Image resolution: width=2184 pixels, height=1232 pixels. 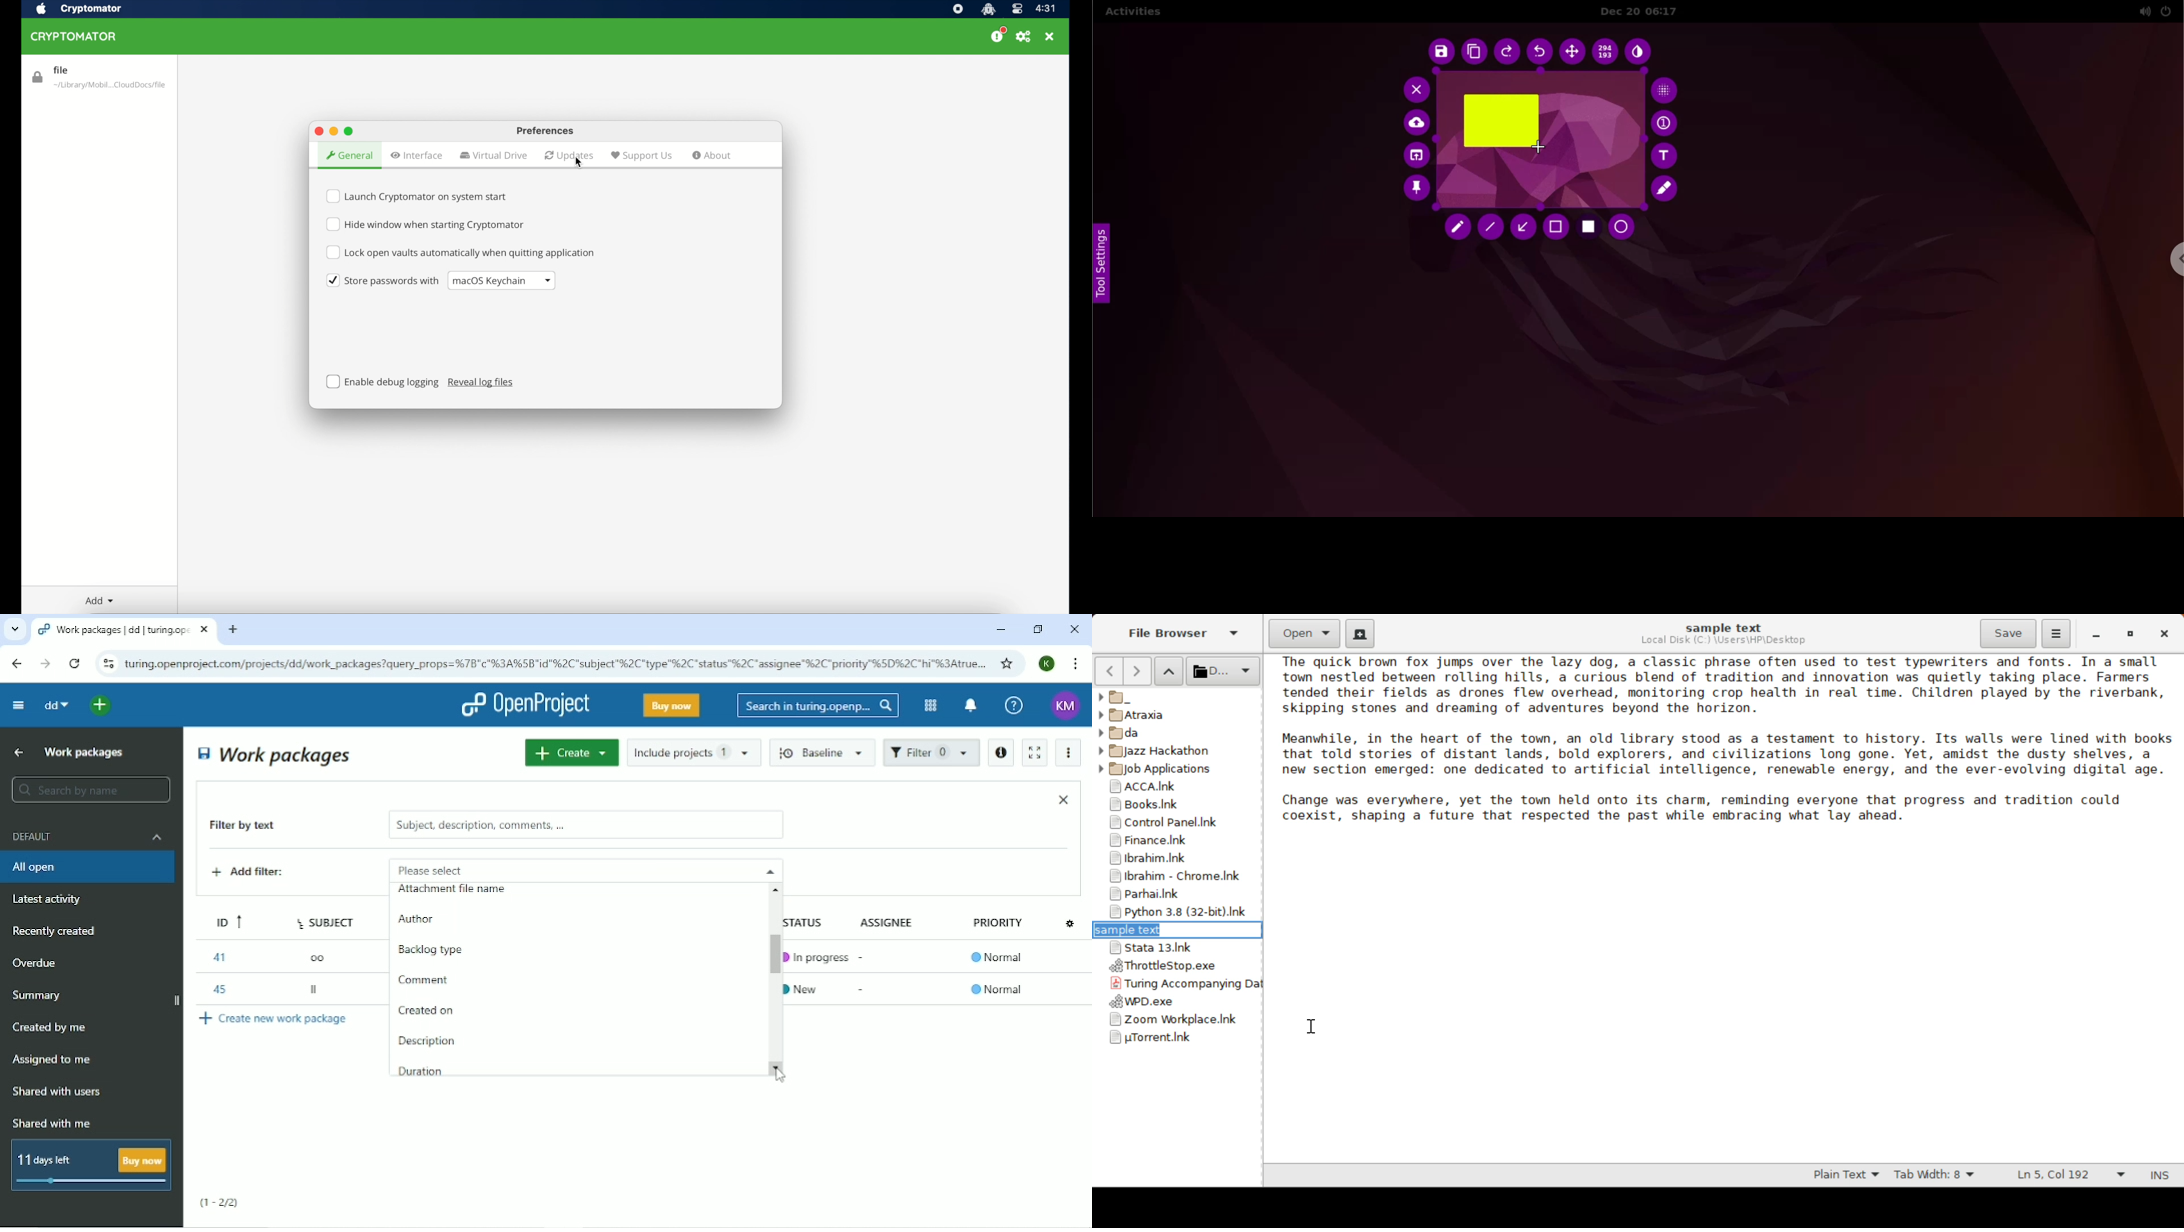 What do you see at coordinates (694, 752) in the screenshot?
I see `Include projects 1` at bounding box center [694, 752].